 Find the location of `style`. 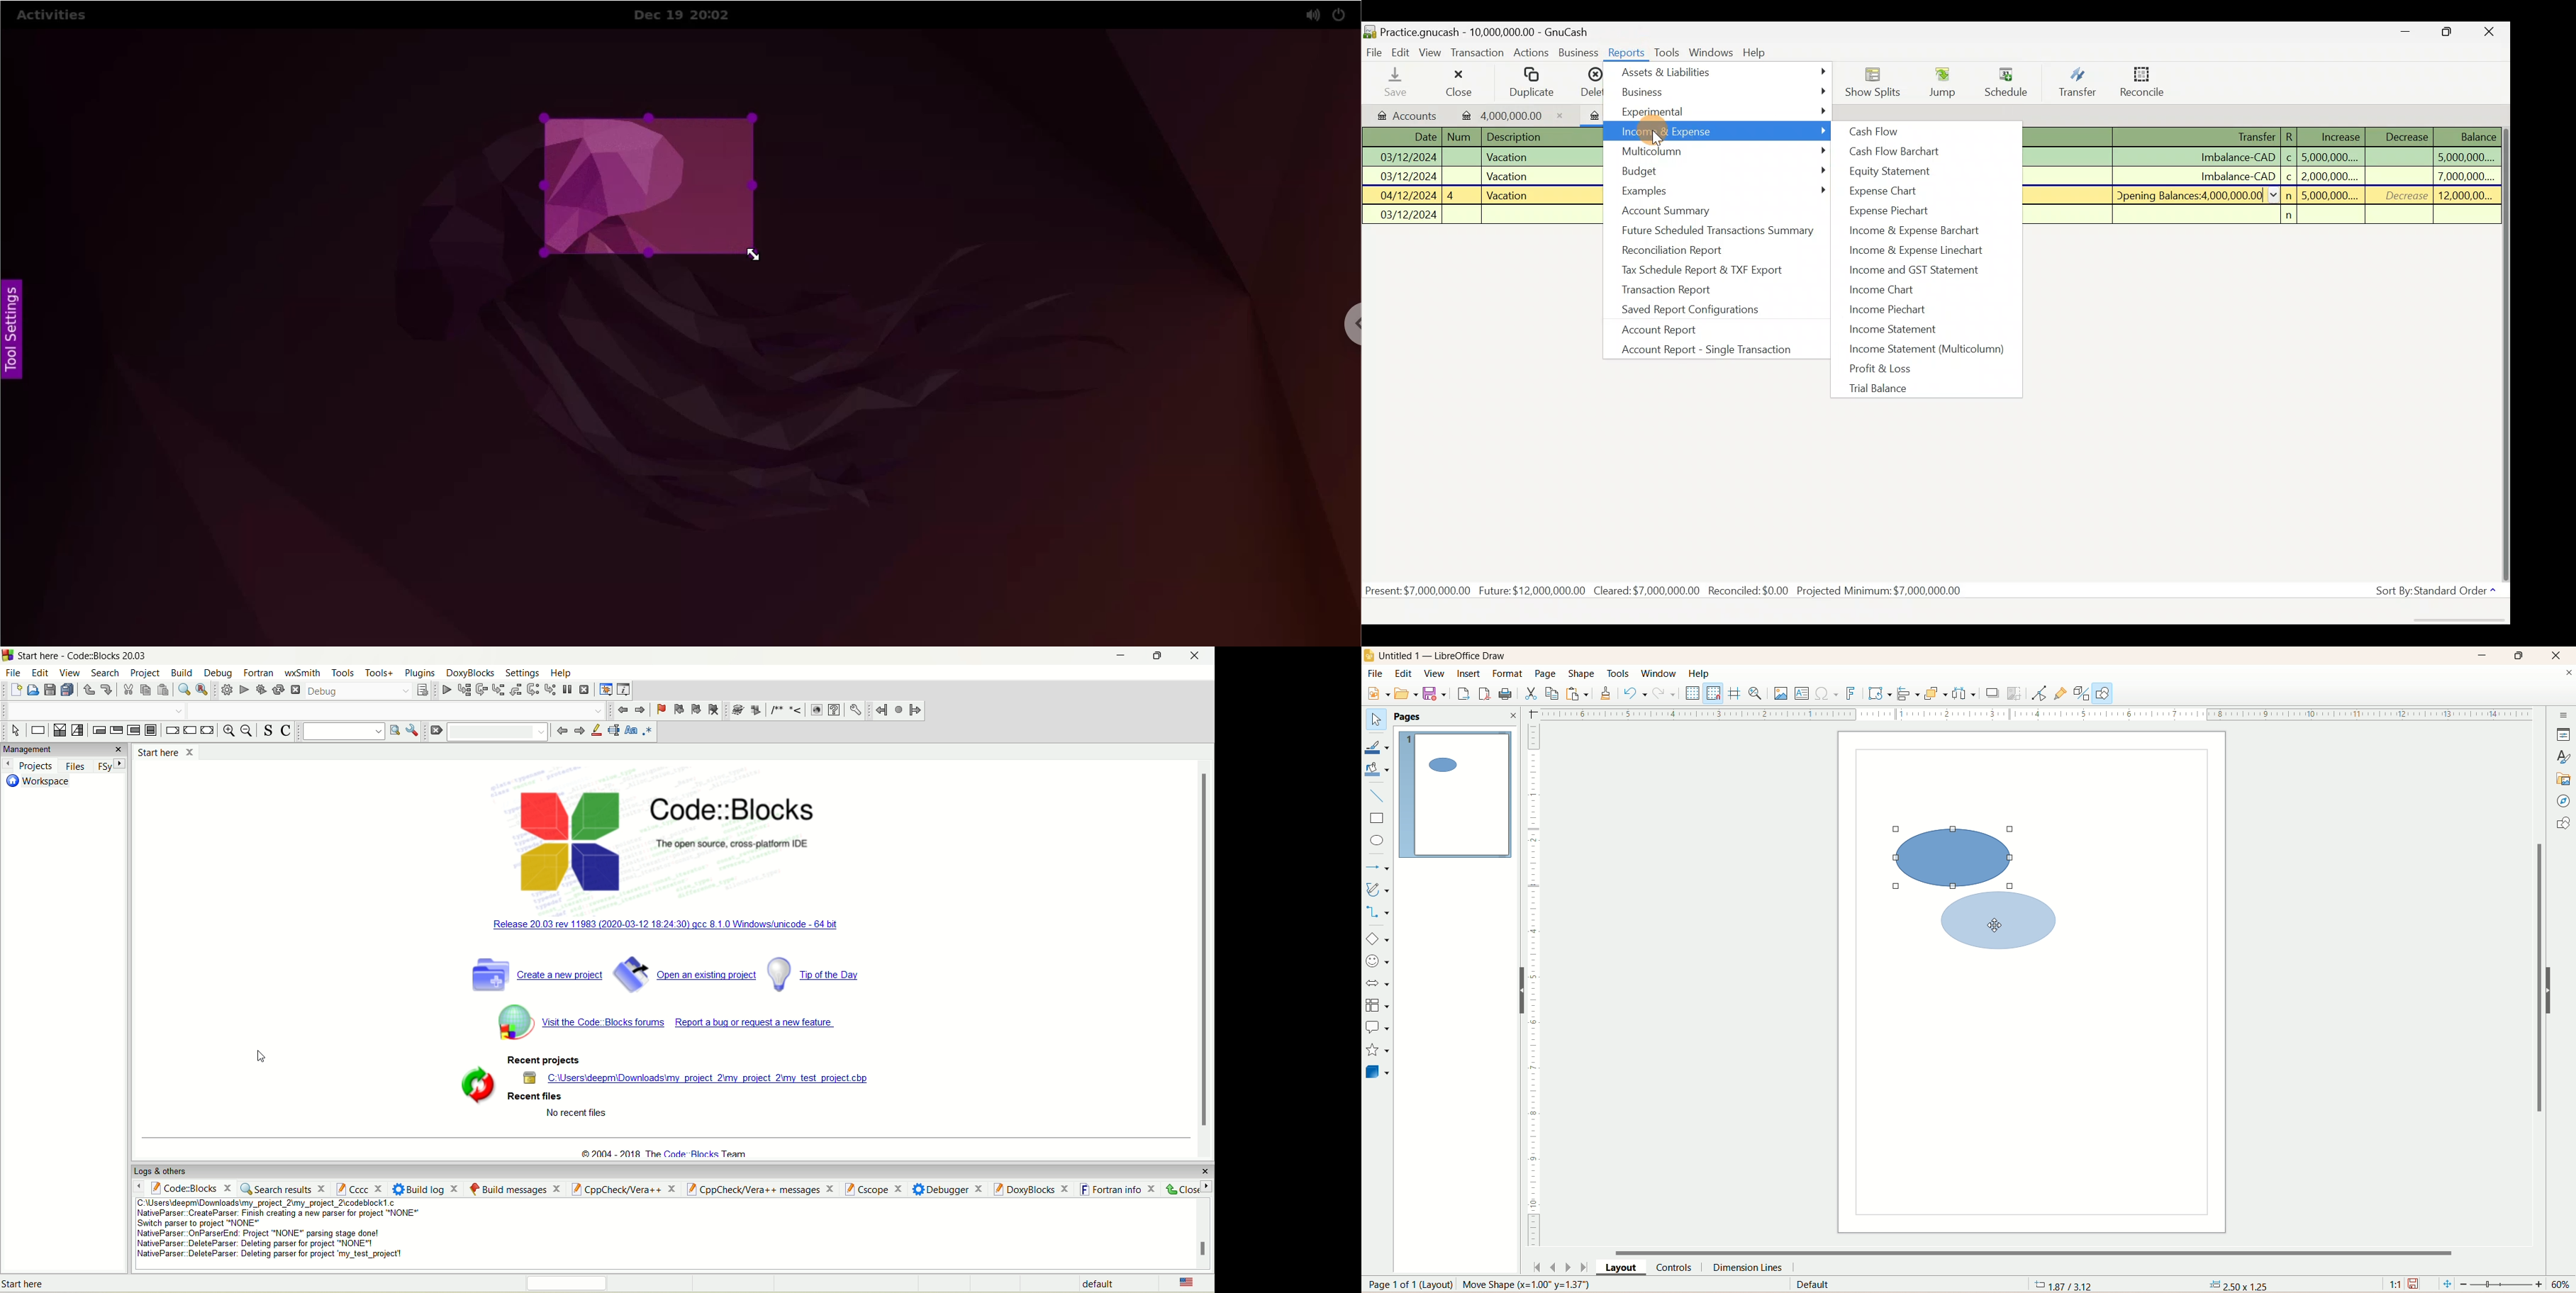

style is located at coordinates (2564, 755).